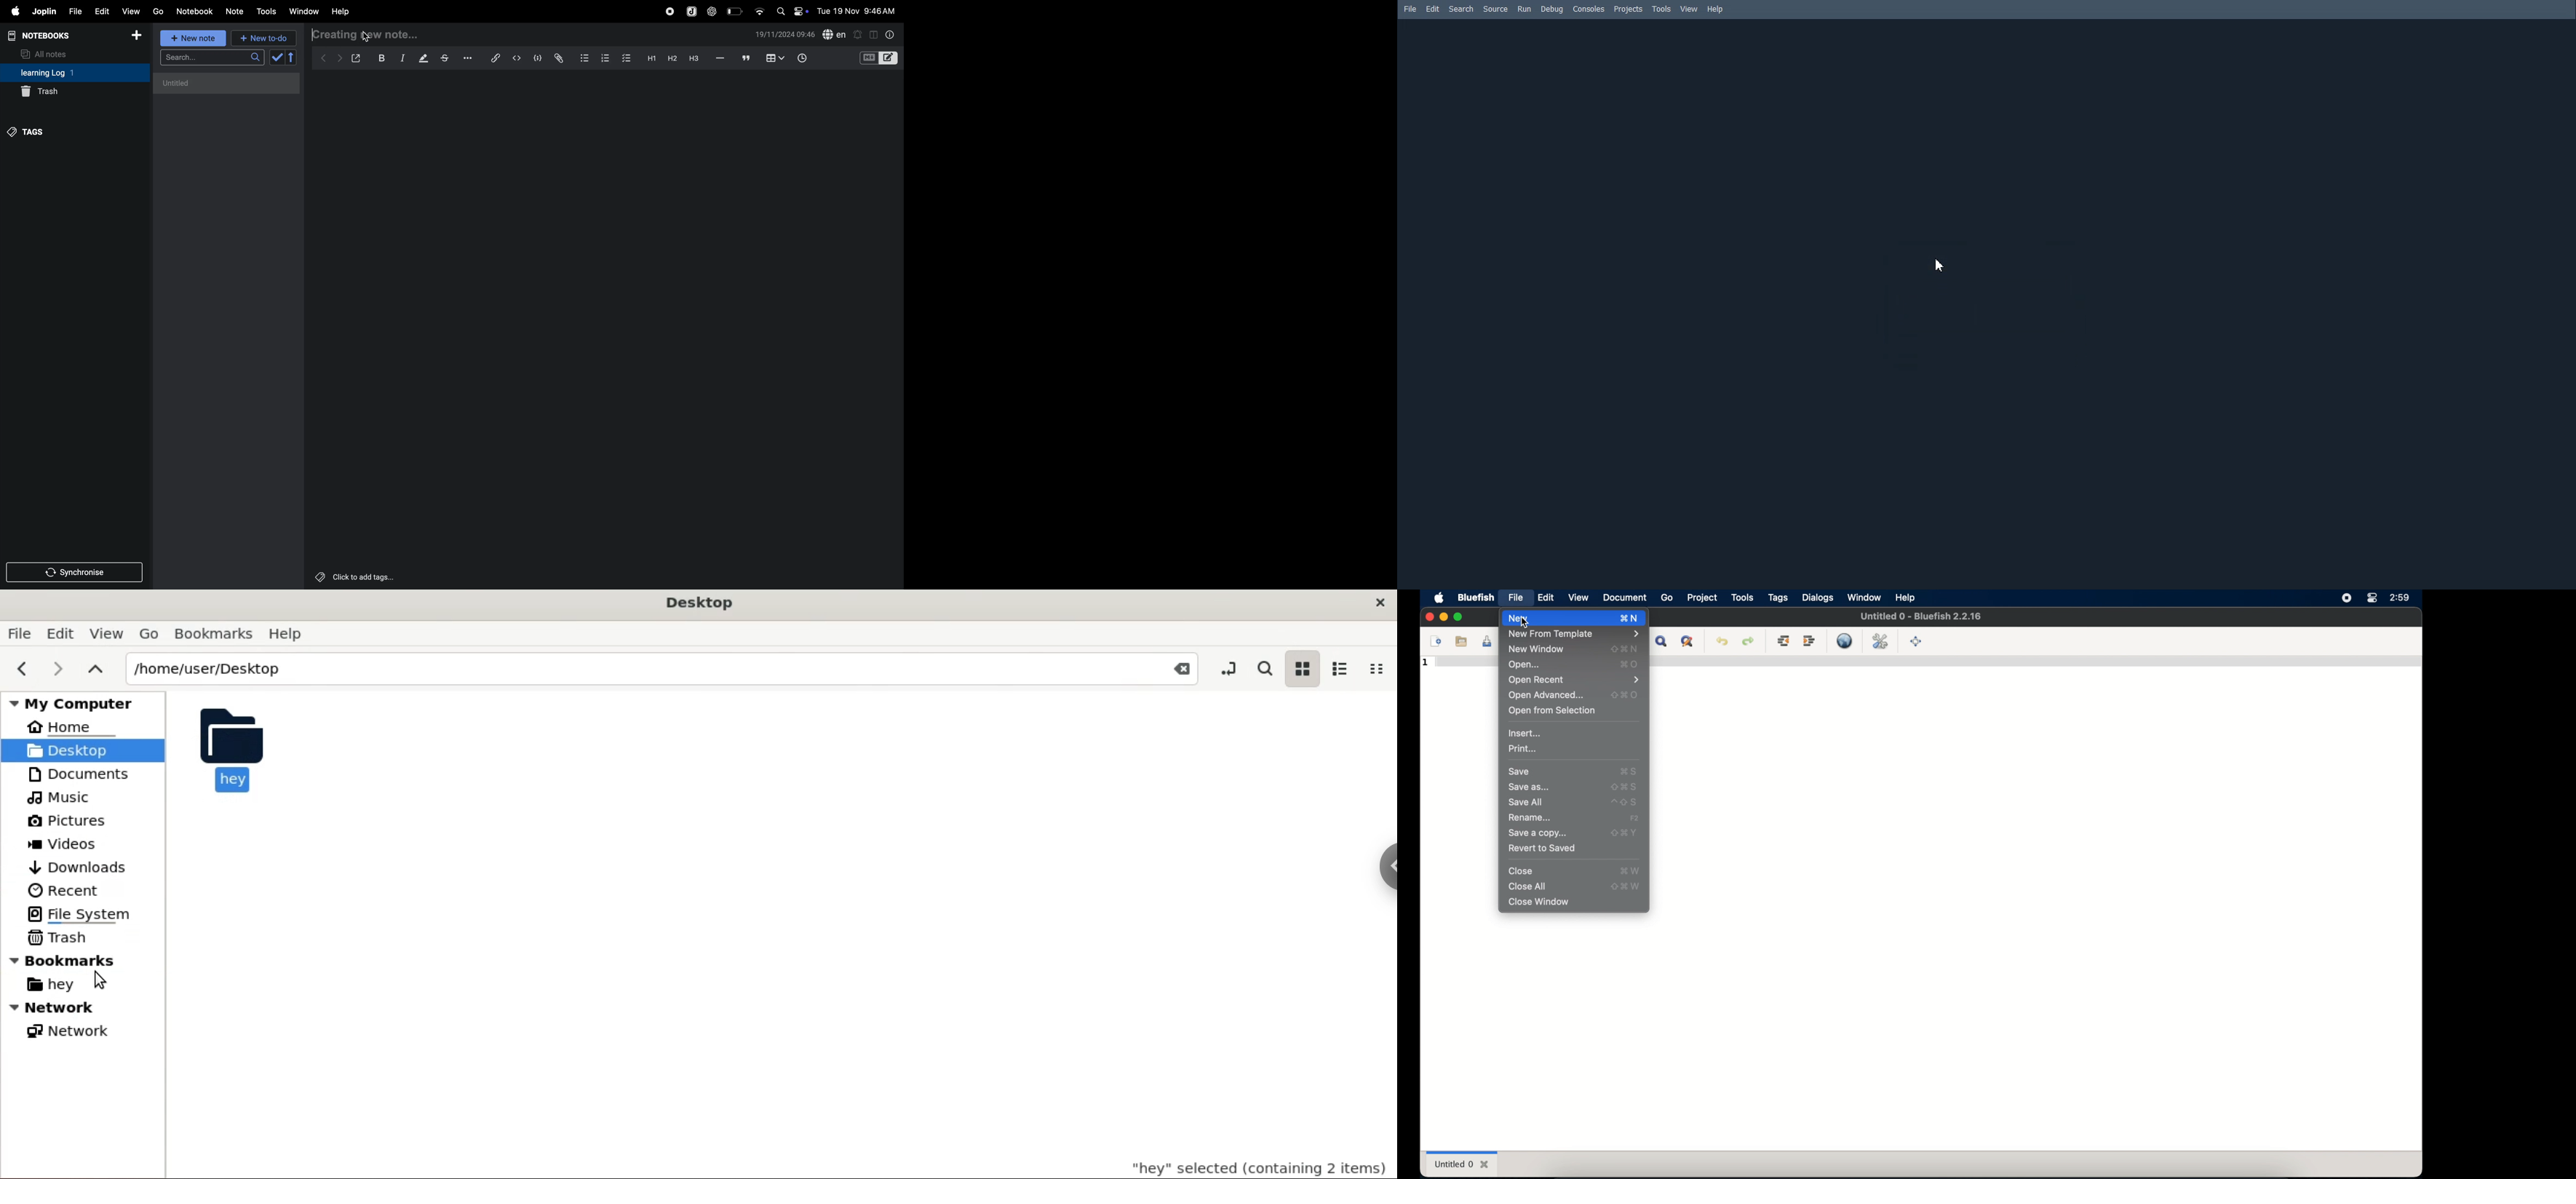 The image size is (2576, 1204). Describe the element at coordinates (735, 10) in the screenshot. I see `battery` at that location.